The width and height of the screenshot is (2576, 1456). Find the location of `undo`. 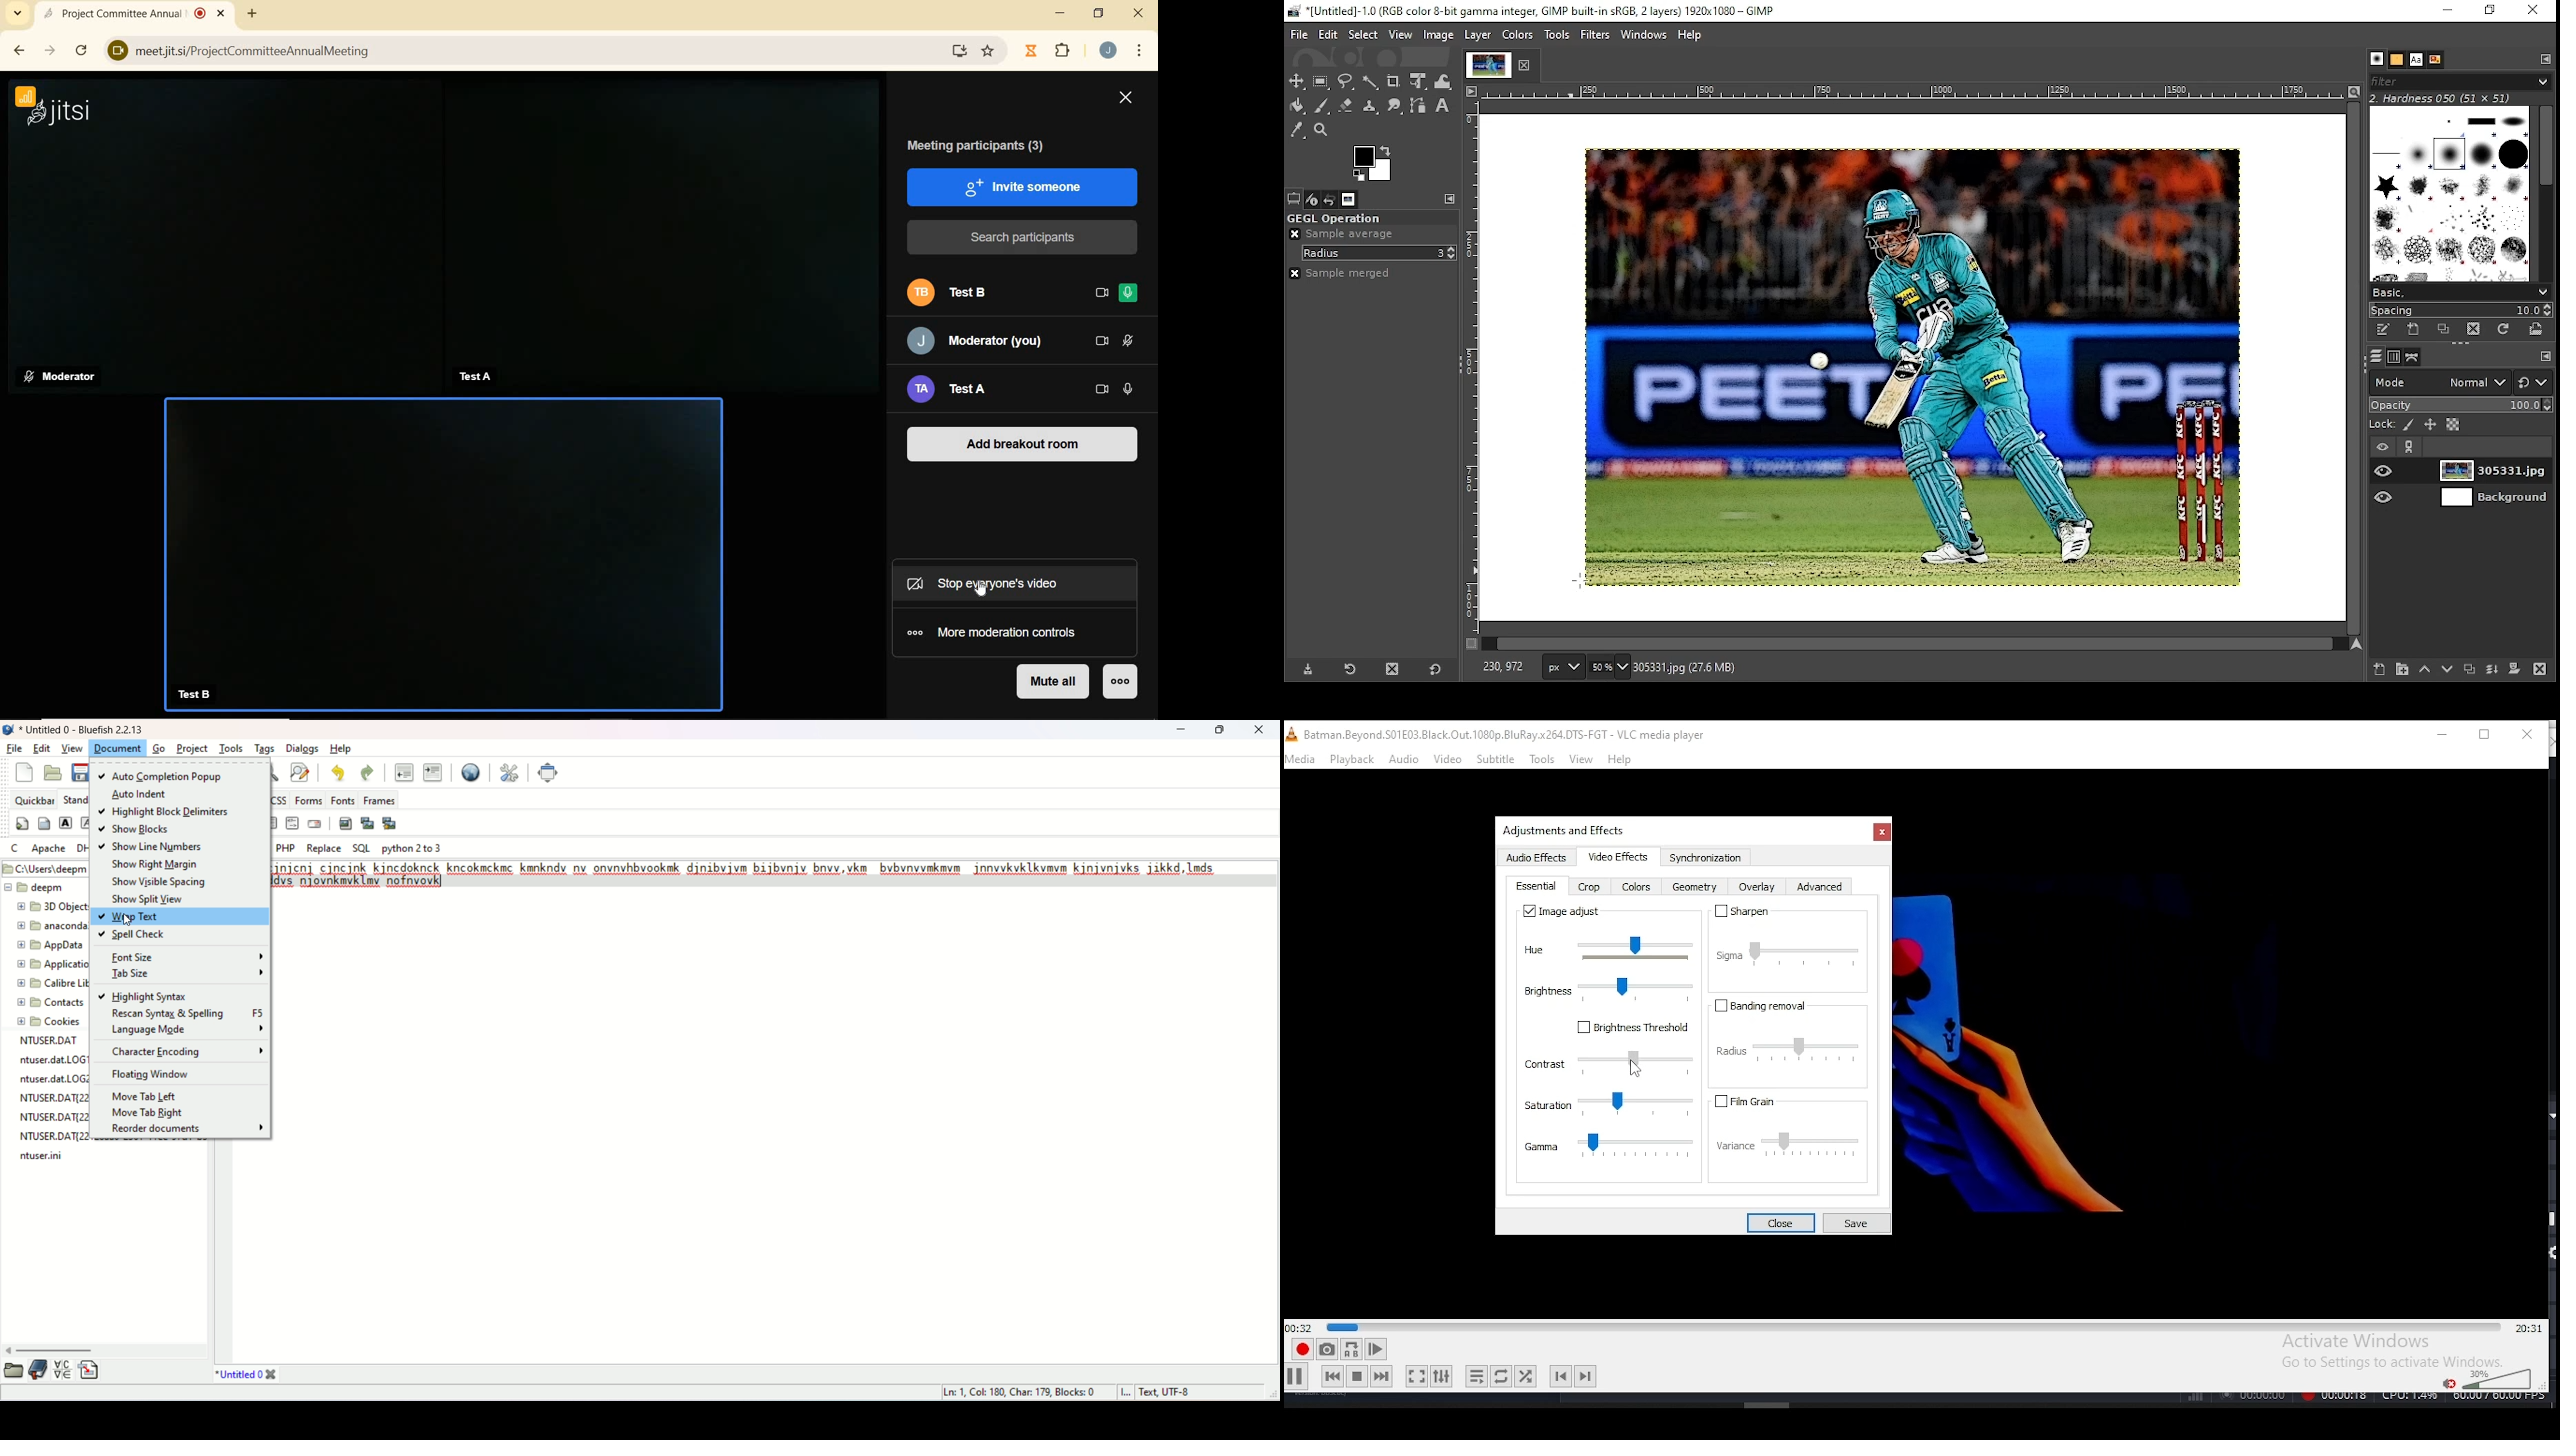

undo is located at coordinates (333, 775).